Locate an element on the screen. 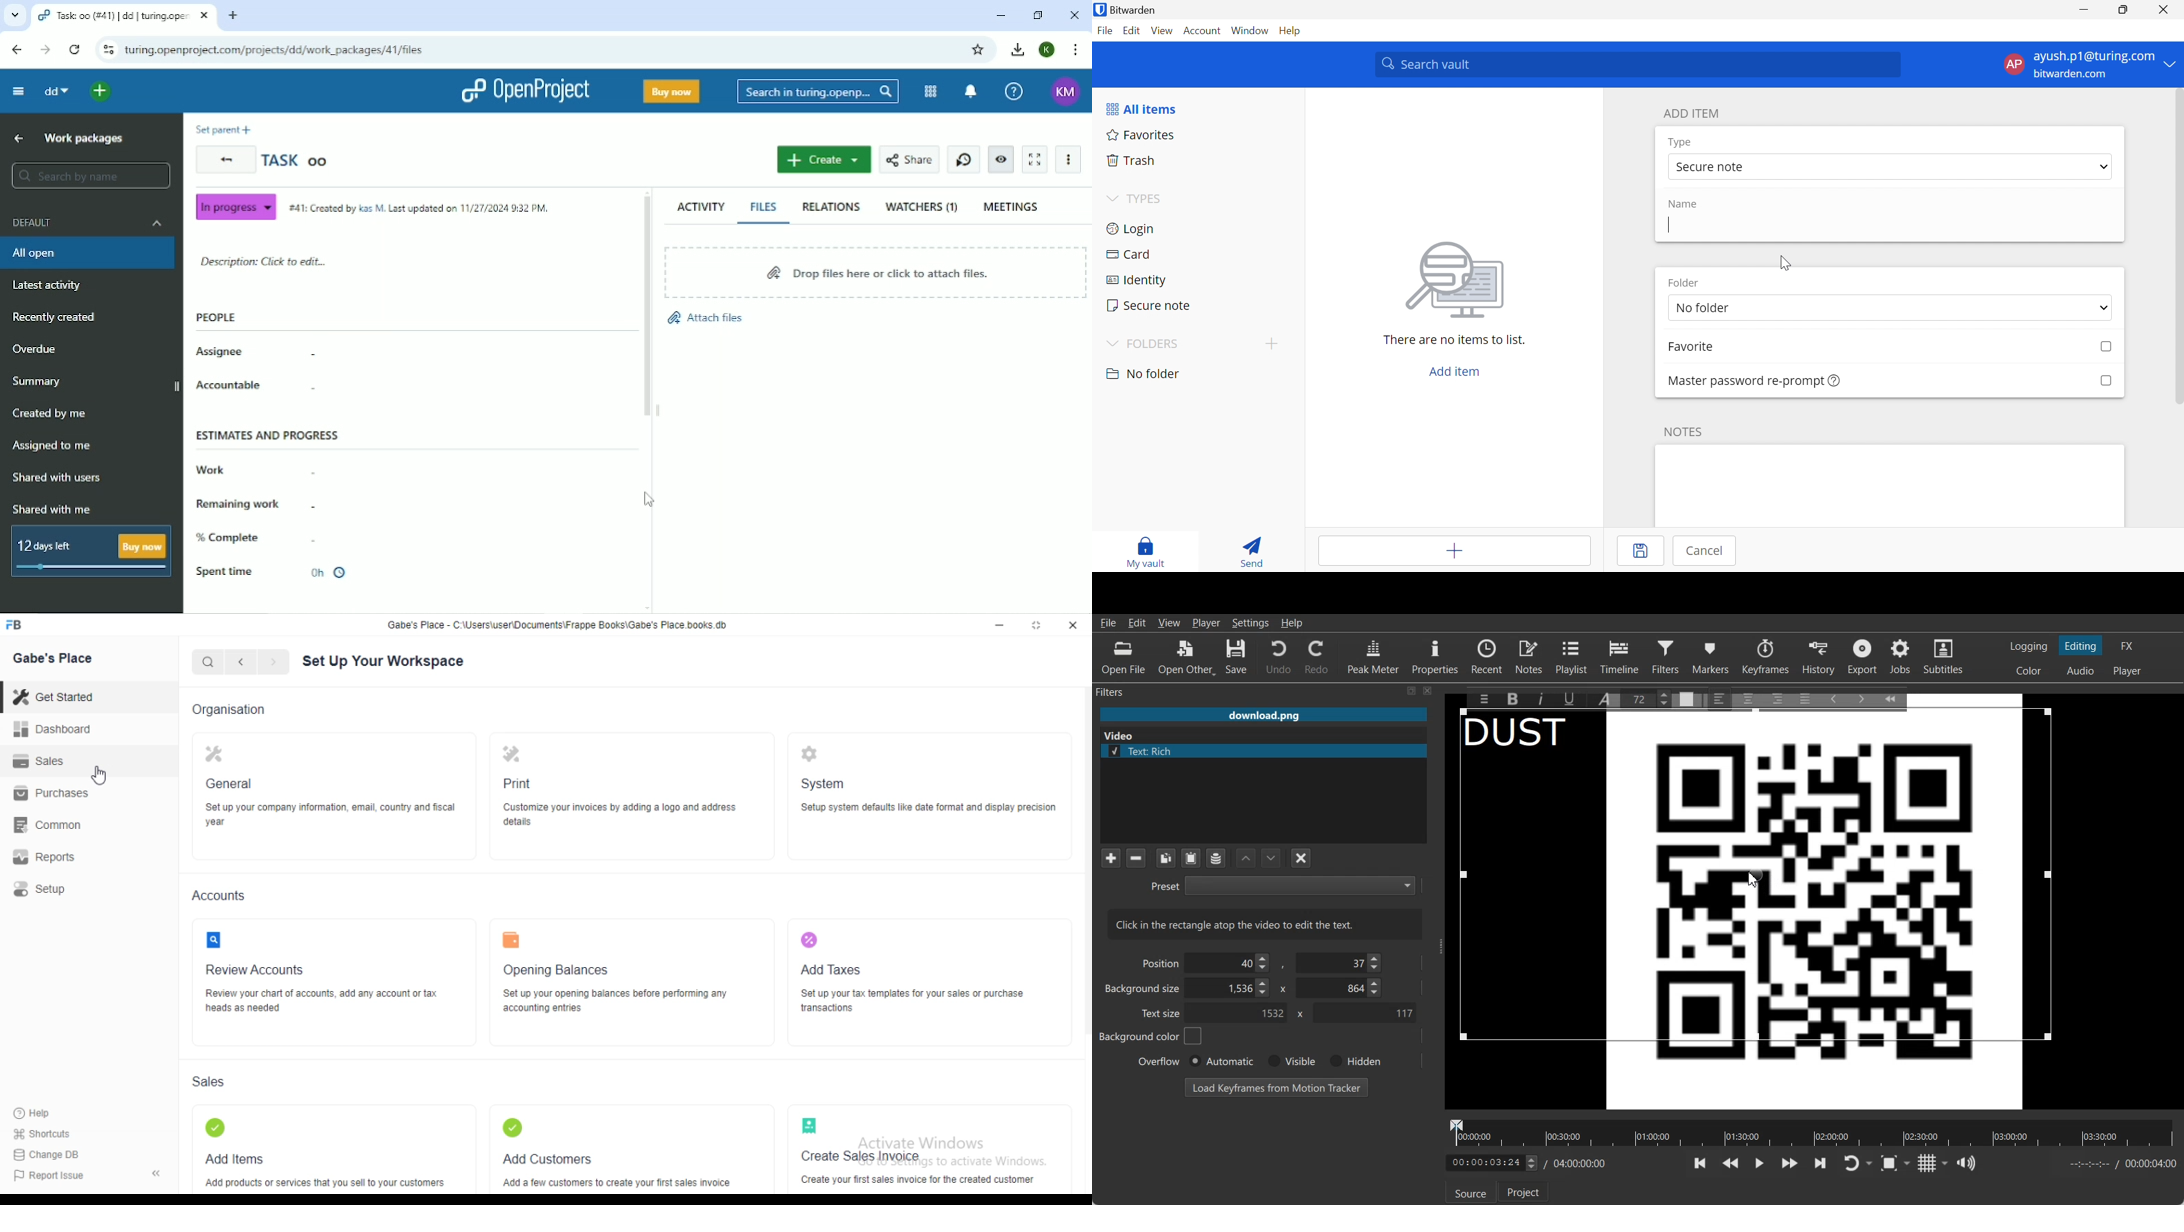 This screenshot has width=2184, height=1232. - is located at coordinates (324, 507).